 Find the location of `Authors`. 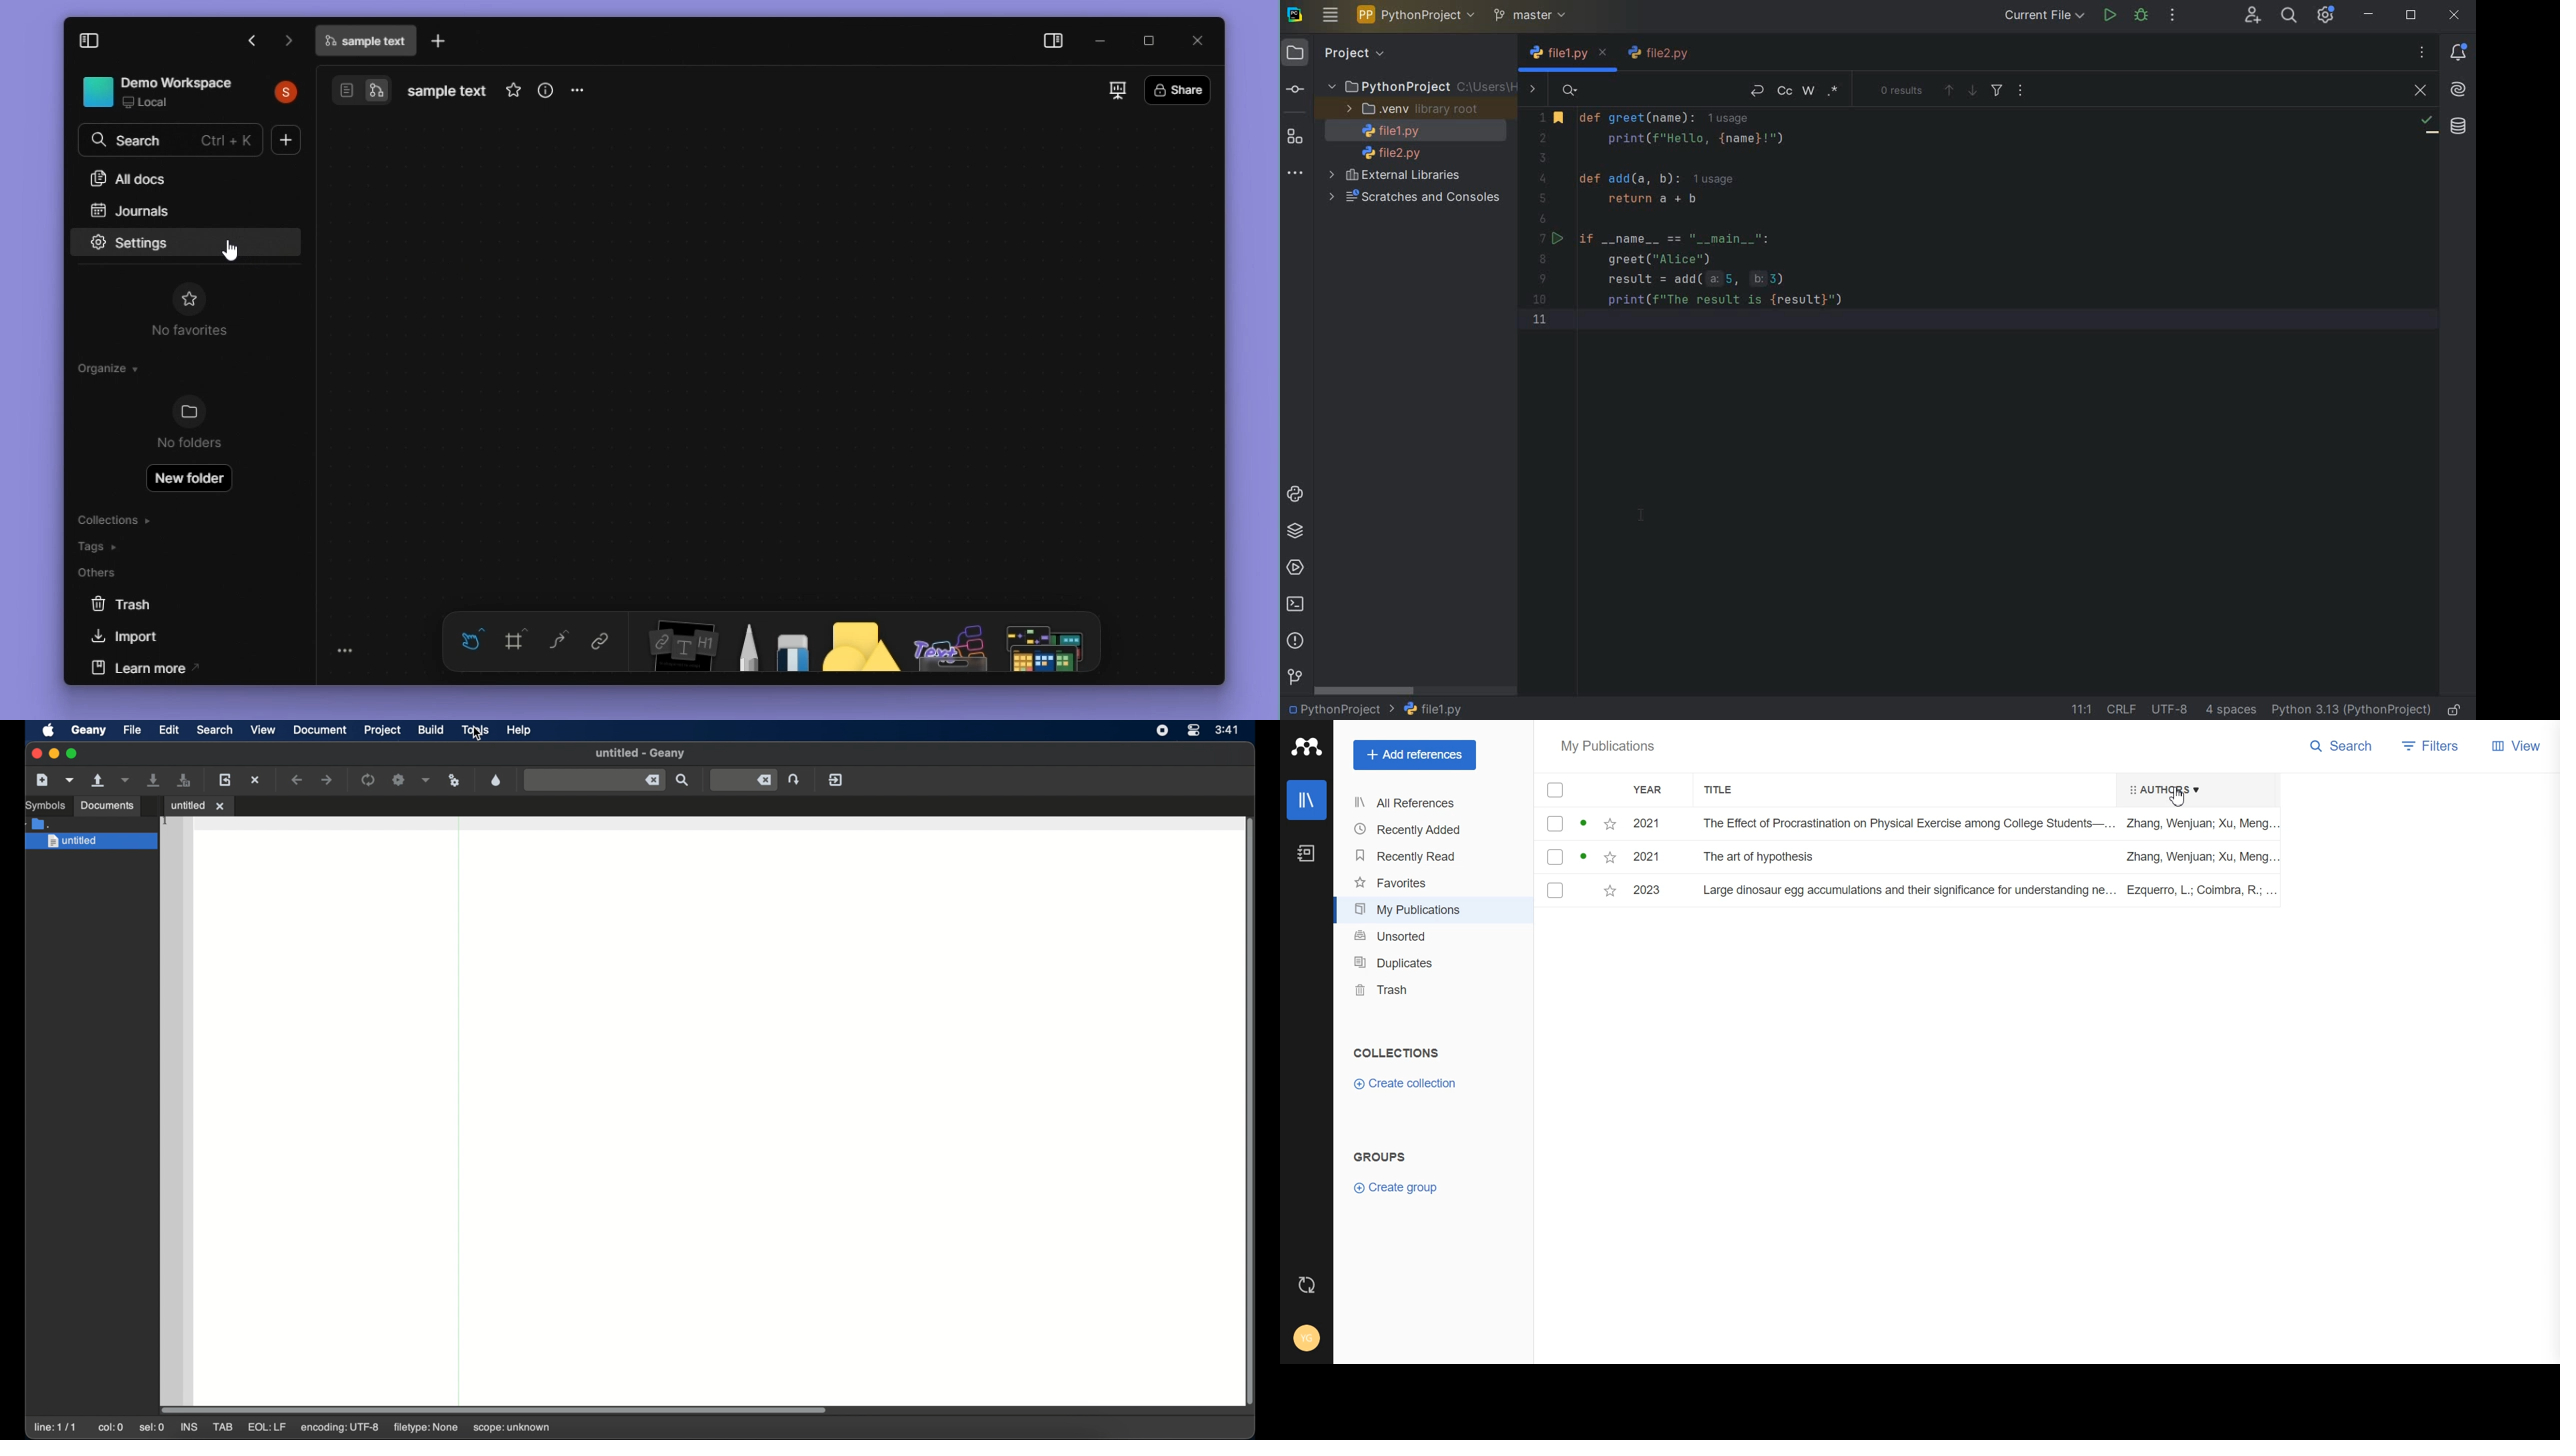

Authors is located at coordinates (2159, 789).